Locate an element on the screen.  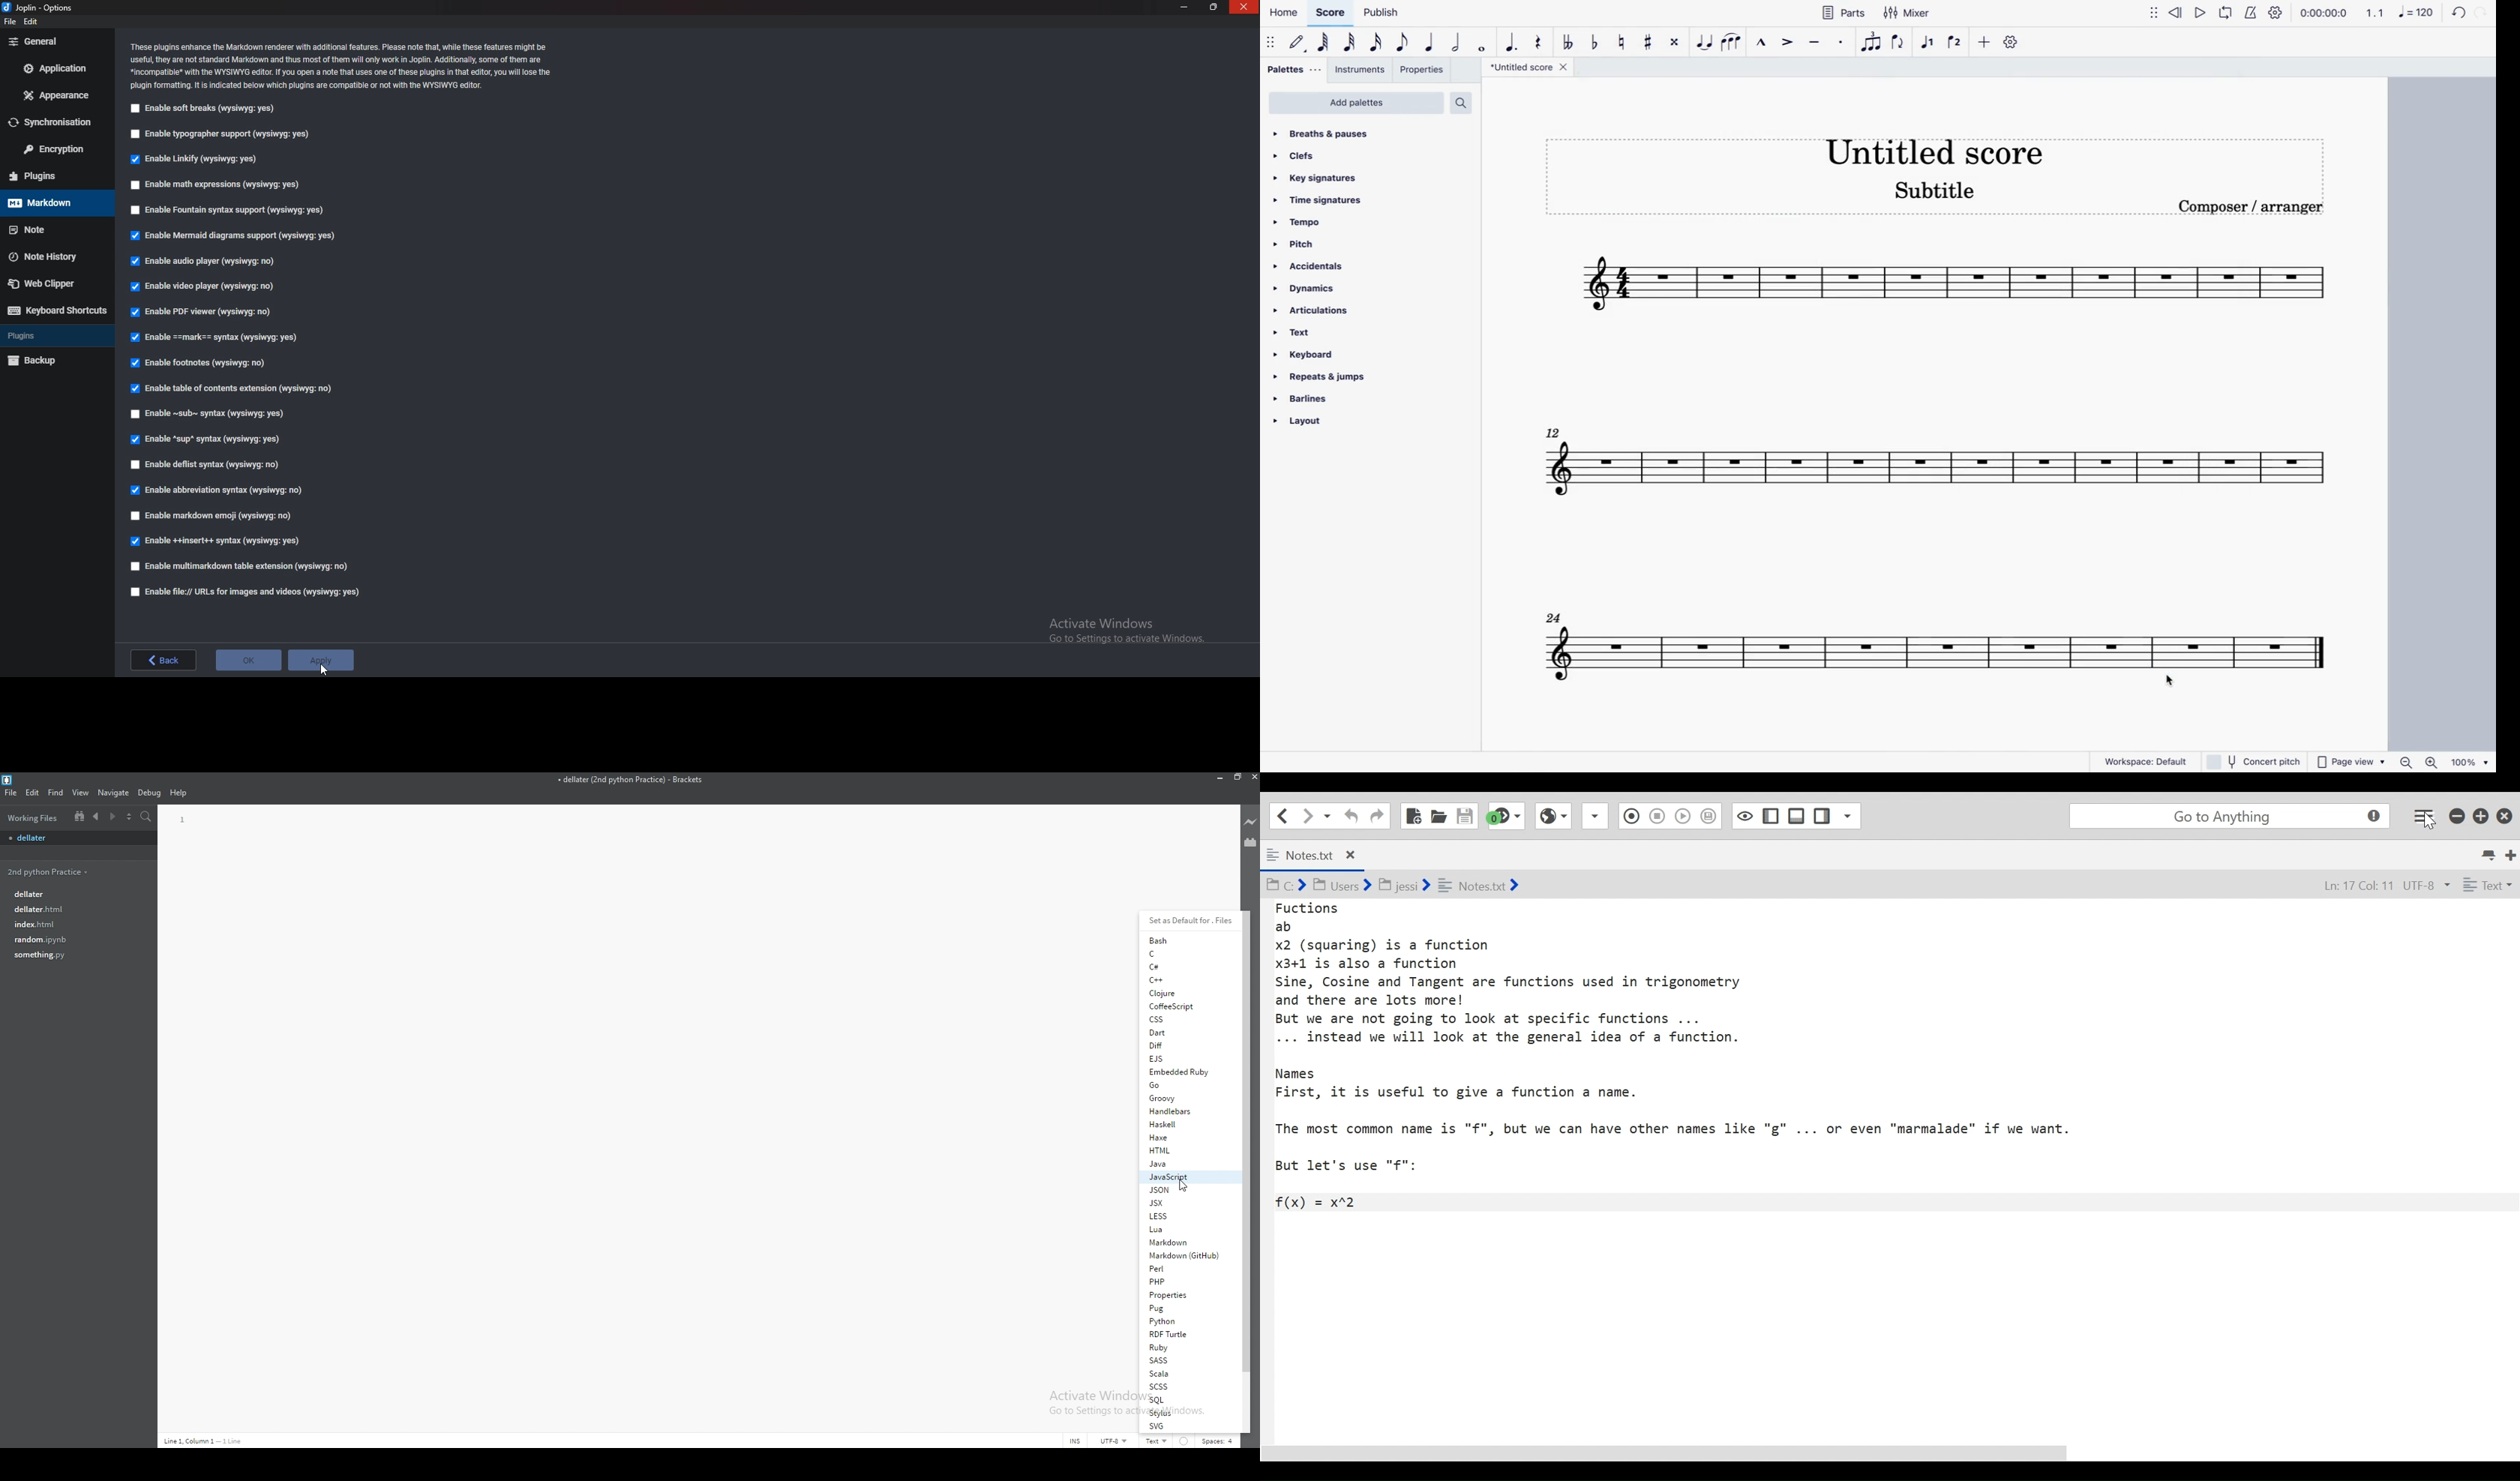
haxe is located at coordinates (1186, 1137).